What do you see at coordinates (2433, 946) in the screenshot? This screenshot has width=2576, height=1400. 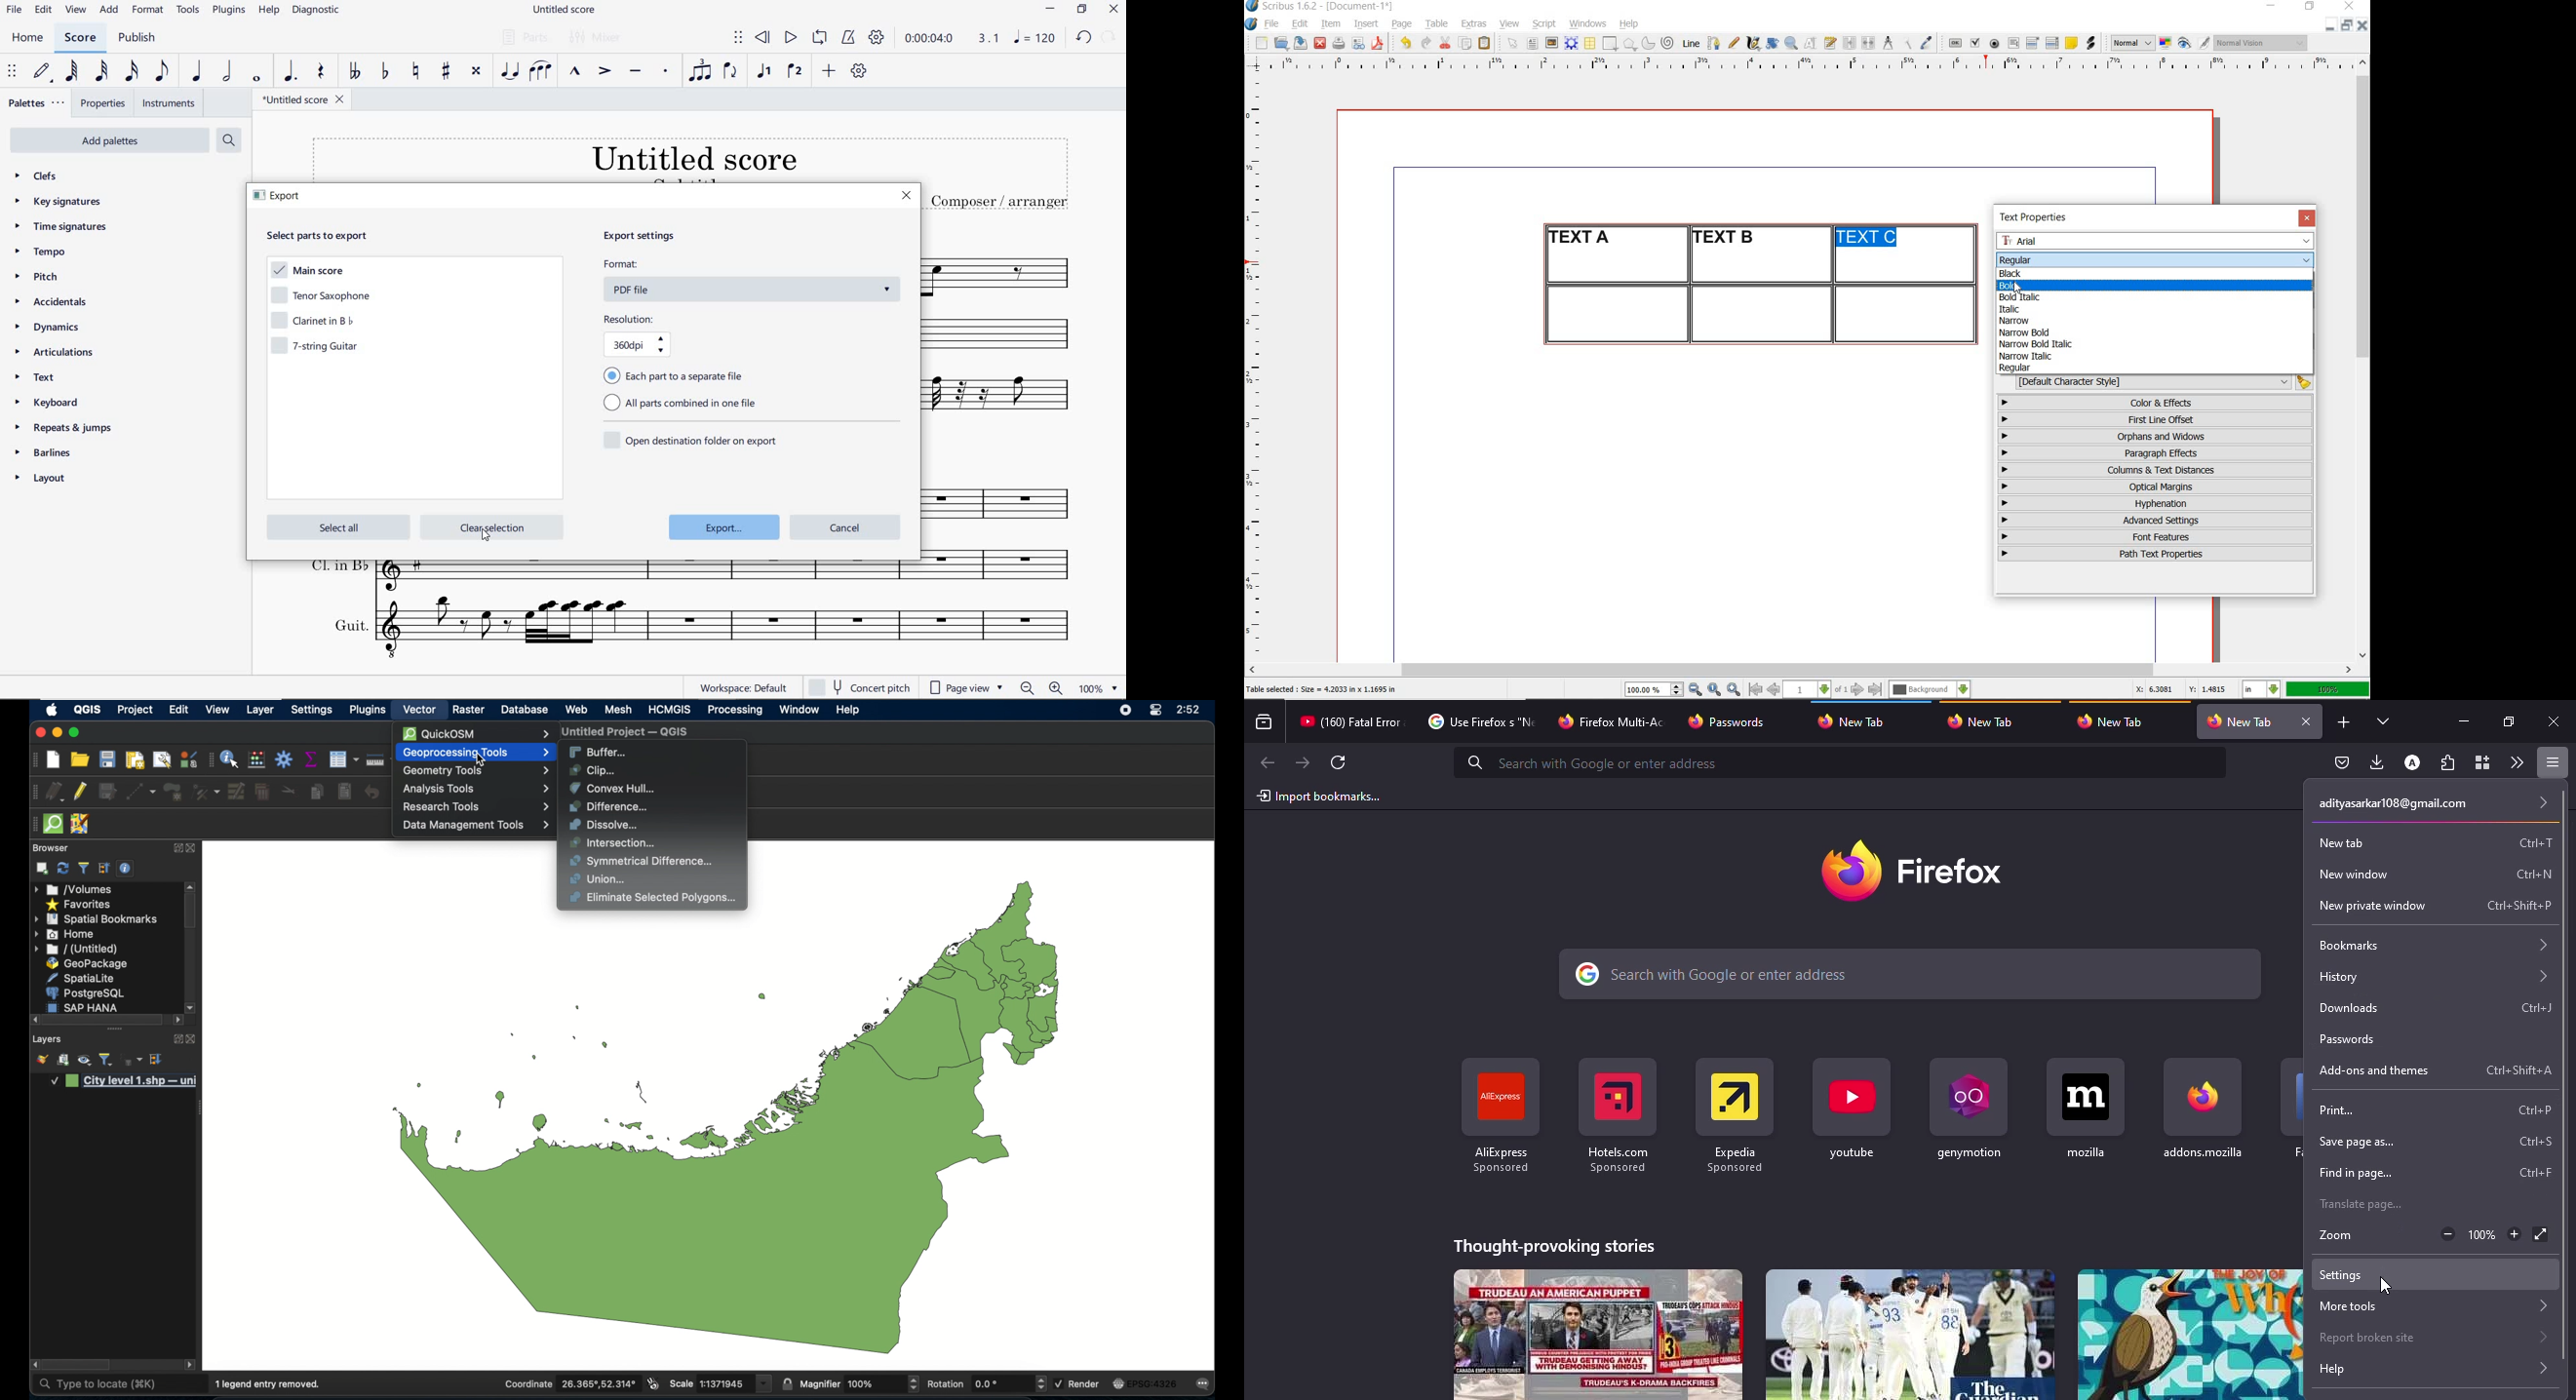 I see `bookmarks` at bounding box center [2433, 946].